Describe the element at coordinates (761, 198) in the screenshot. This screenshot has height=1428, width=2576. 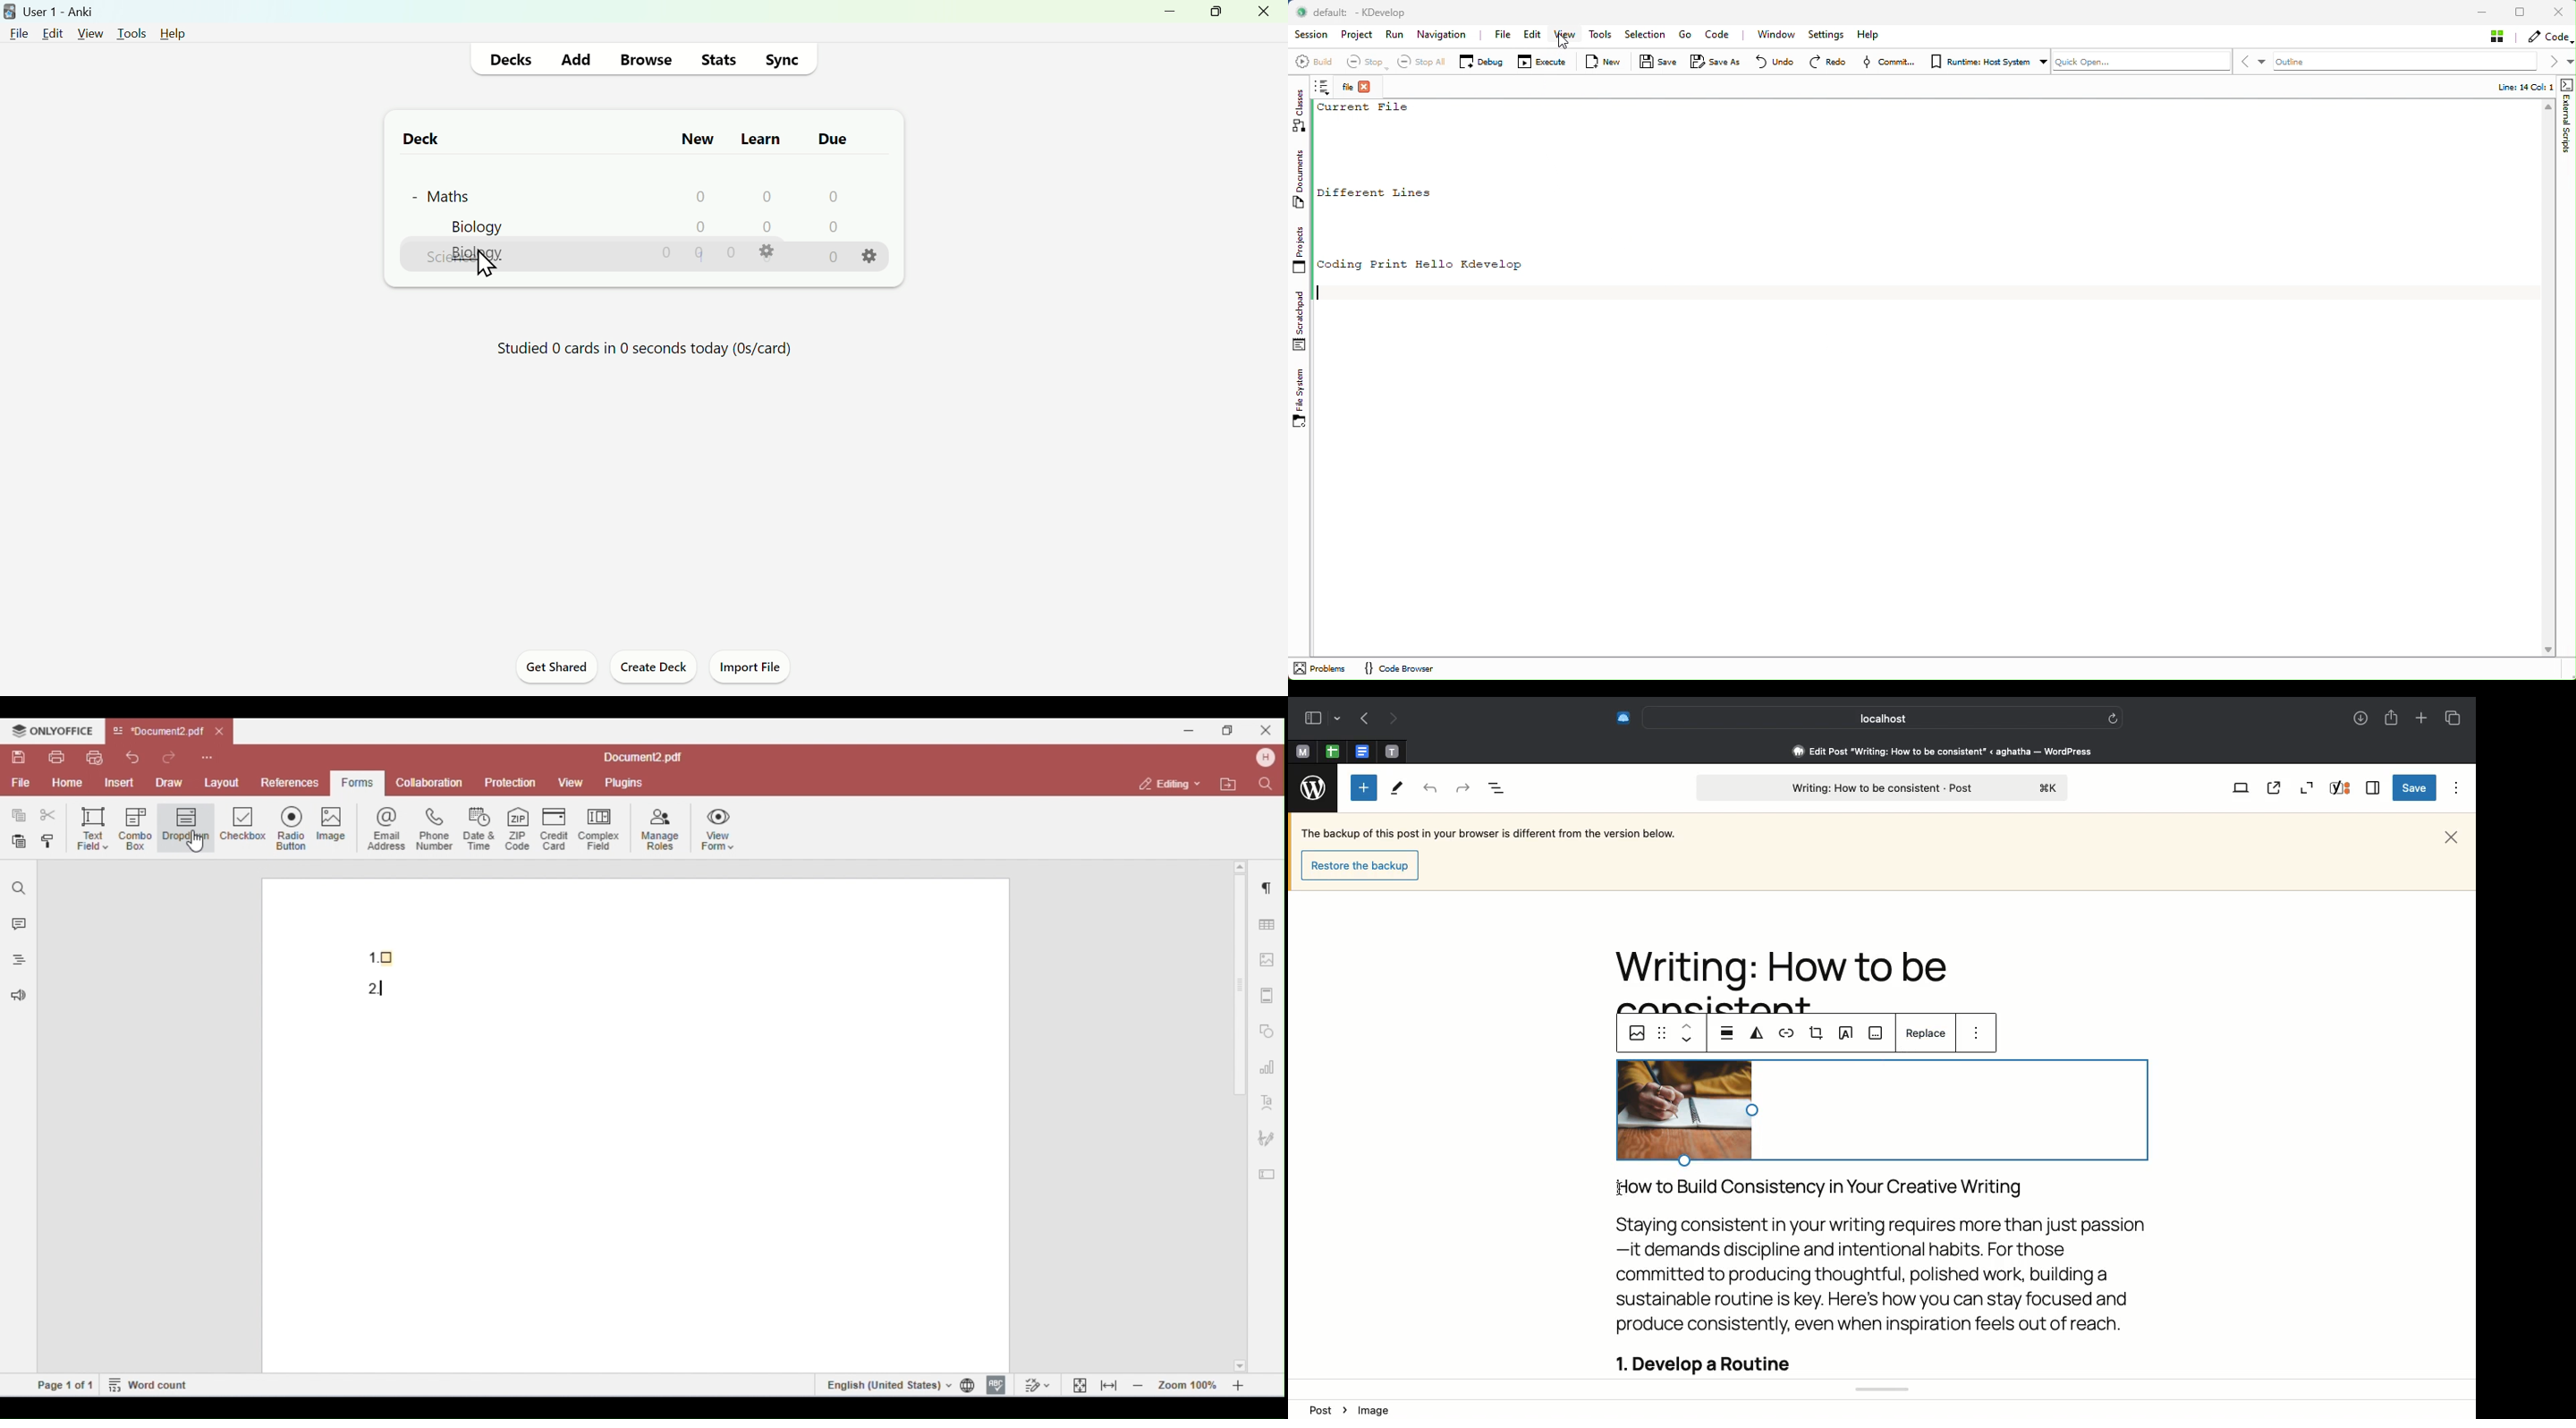
I see `0` at that location.